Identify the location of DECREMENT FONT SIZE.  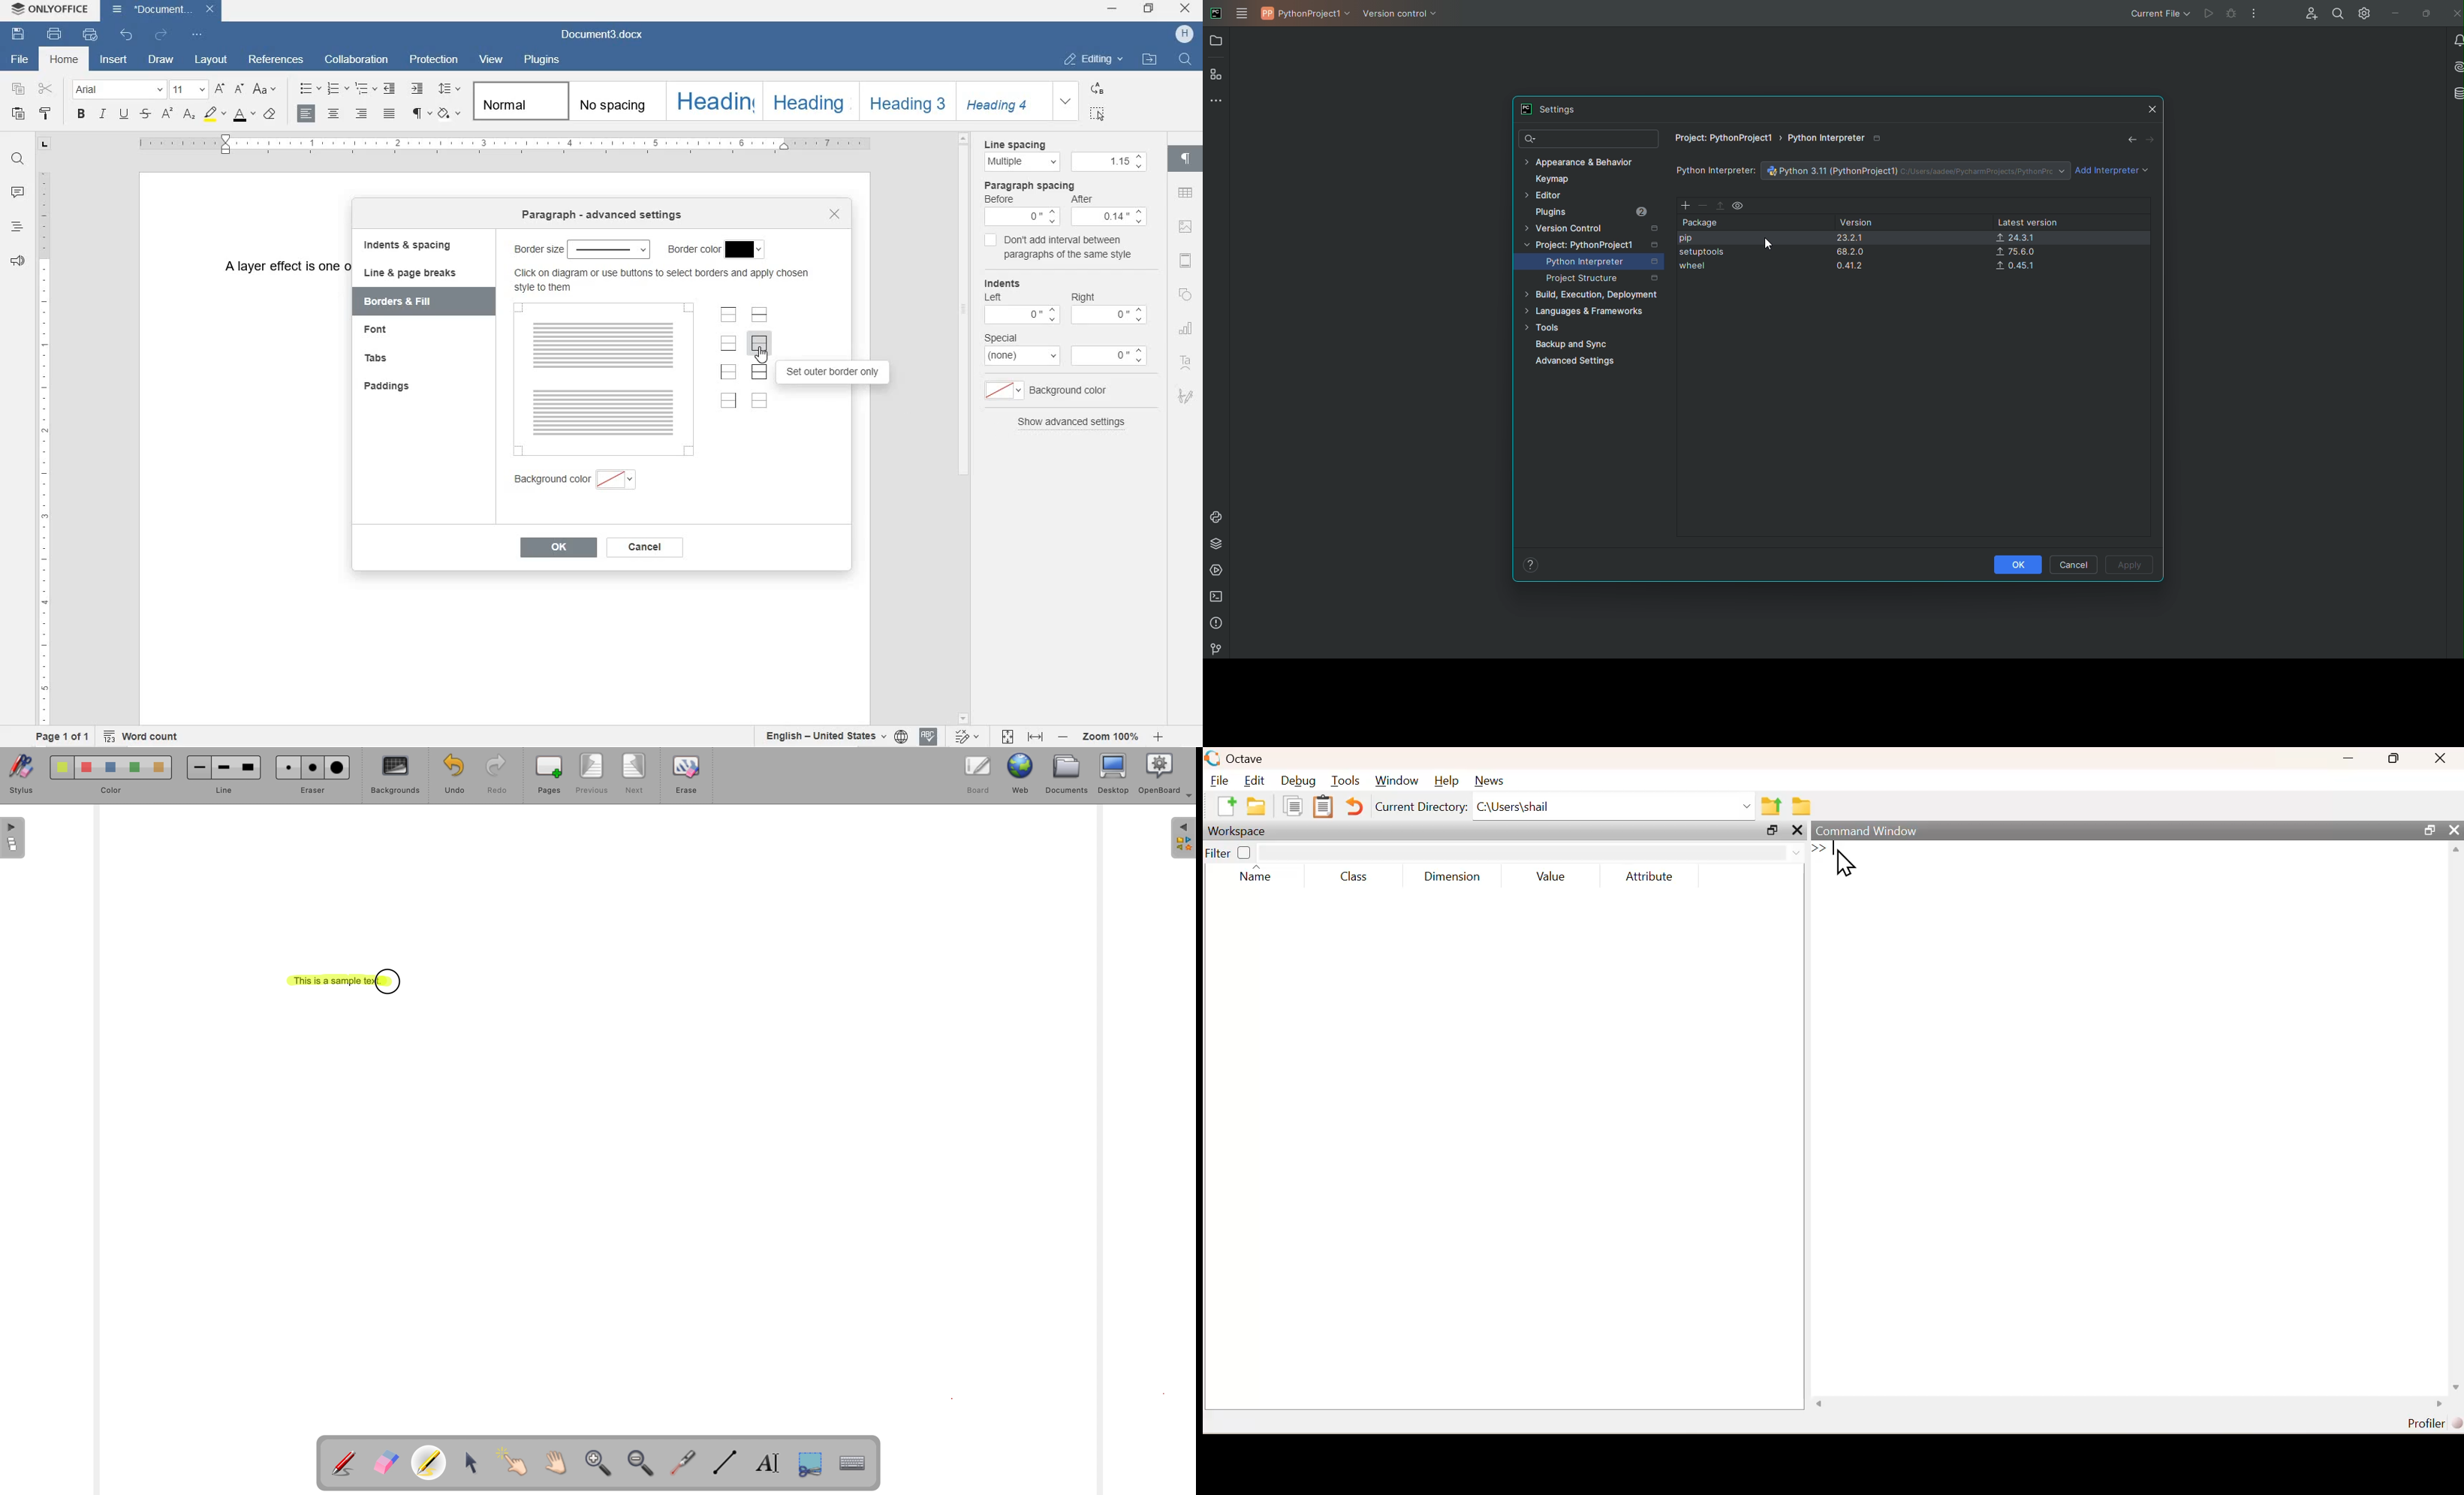
(238, 90).